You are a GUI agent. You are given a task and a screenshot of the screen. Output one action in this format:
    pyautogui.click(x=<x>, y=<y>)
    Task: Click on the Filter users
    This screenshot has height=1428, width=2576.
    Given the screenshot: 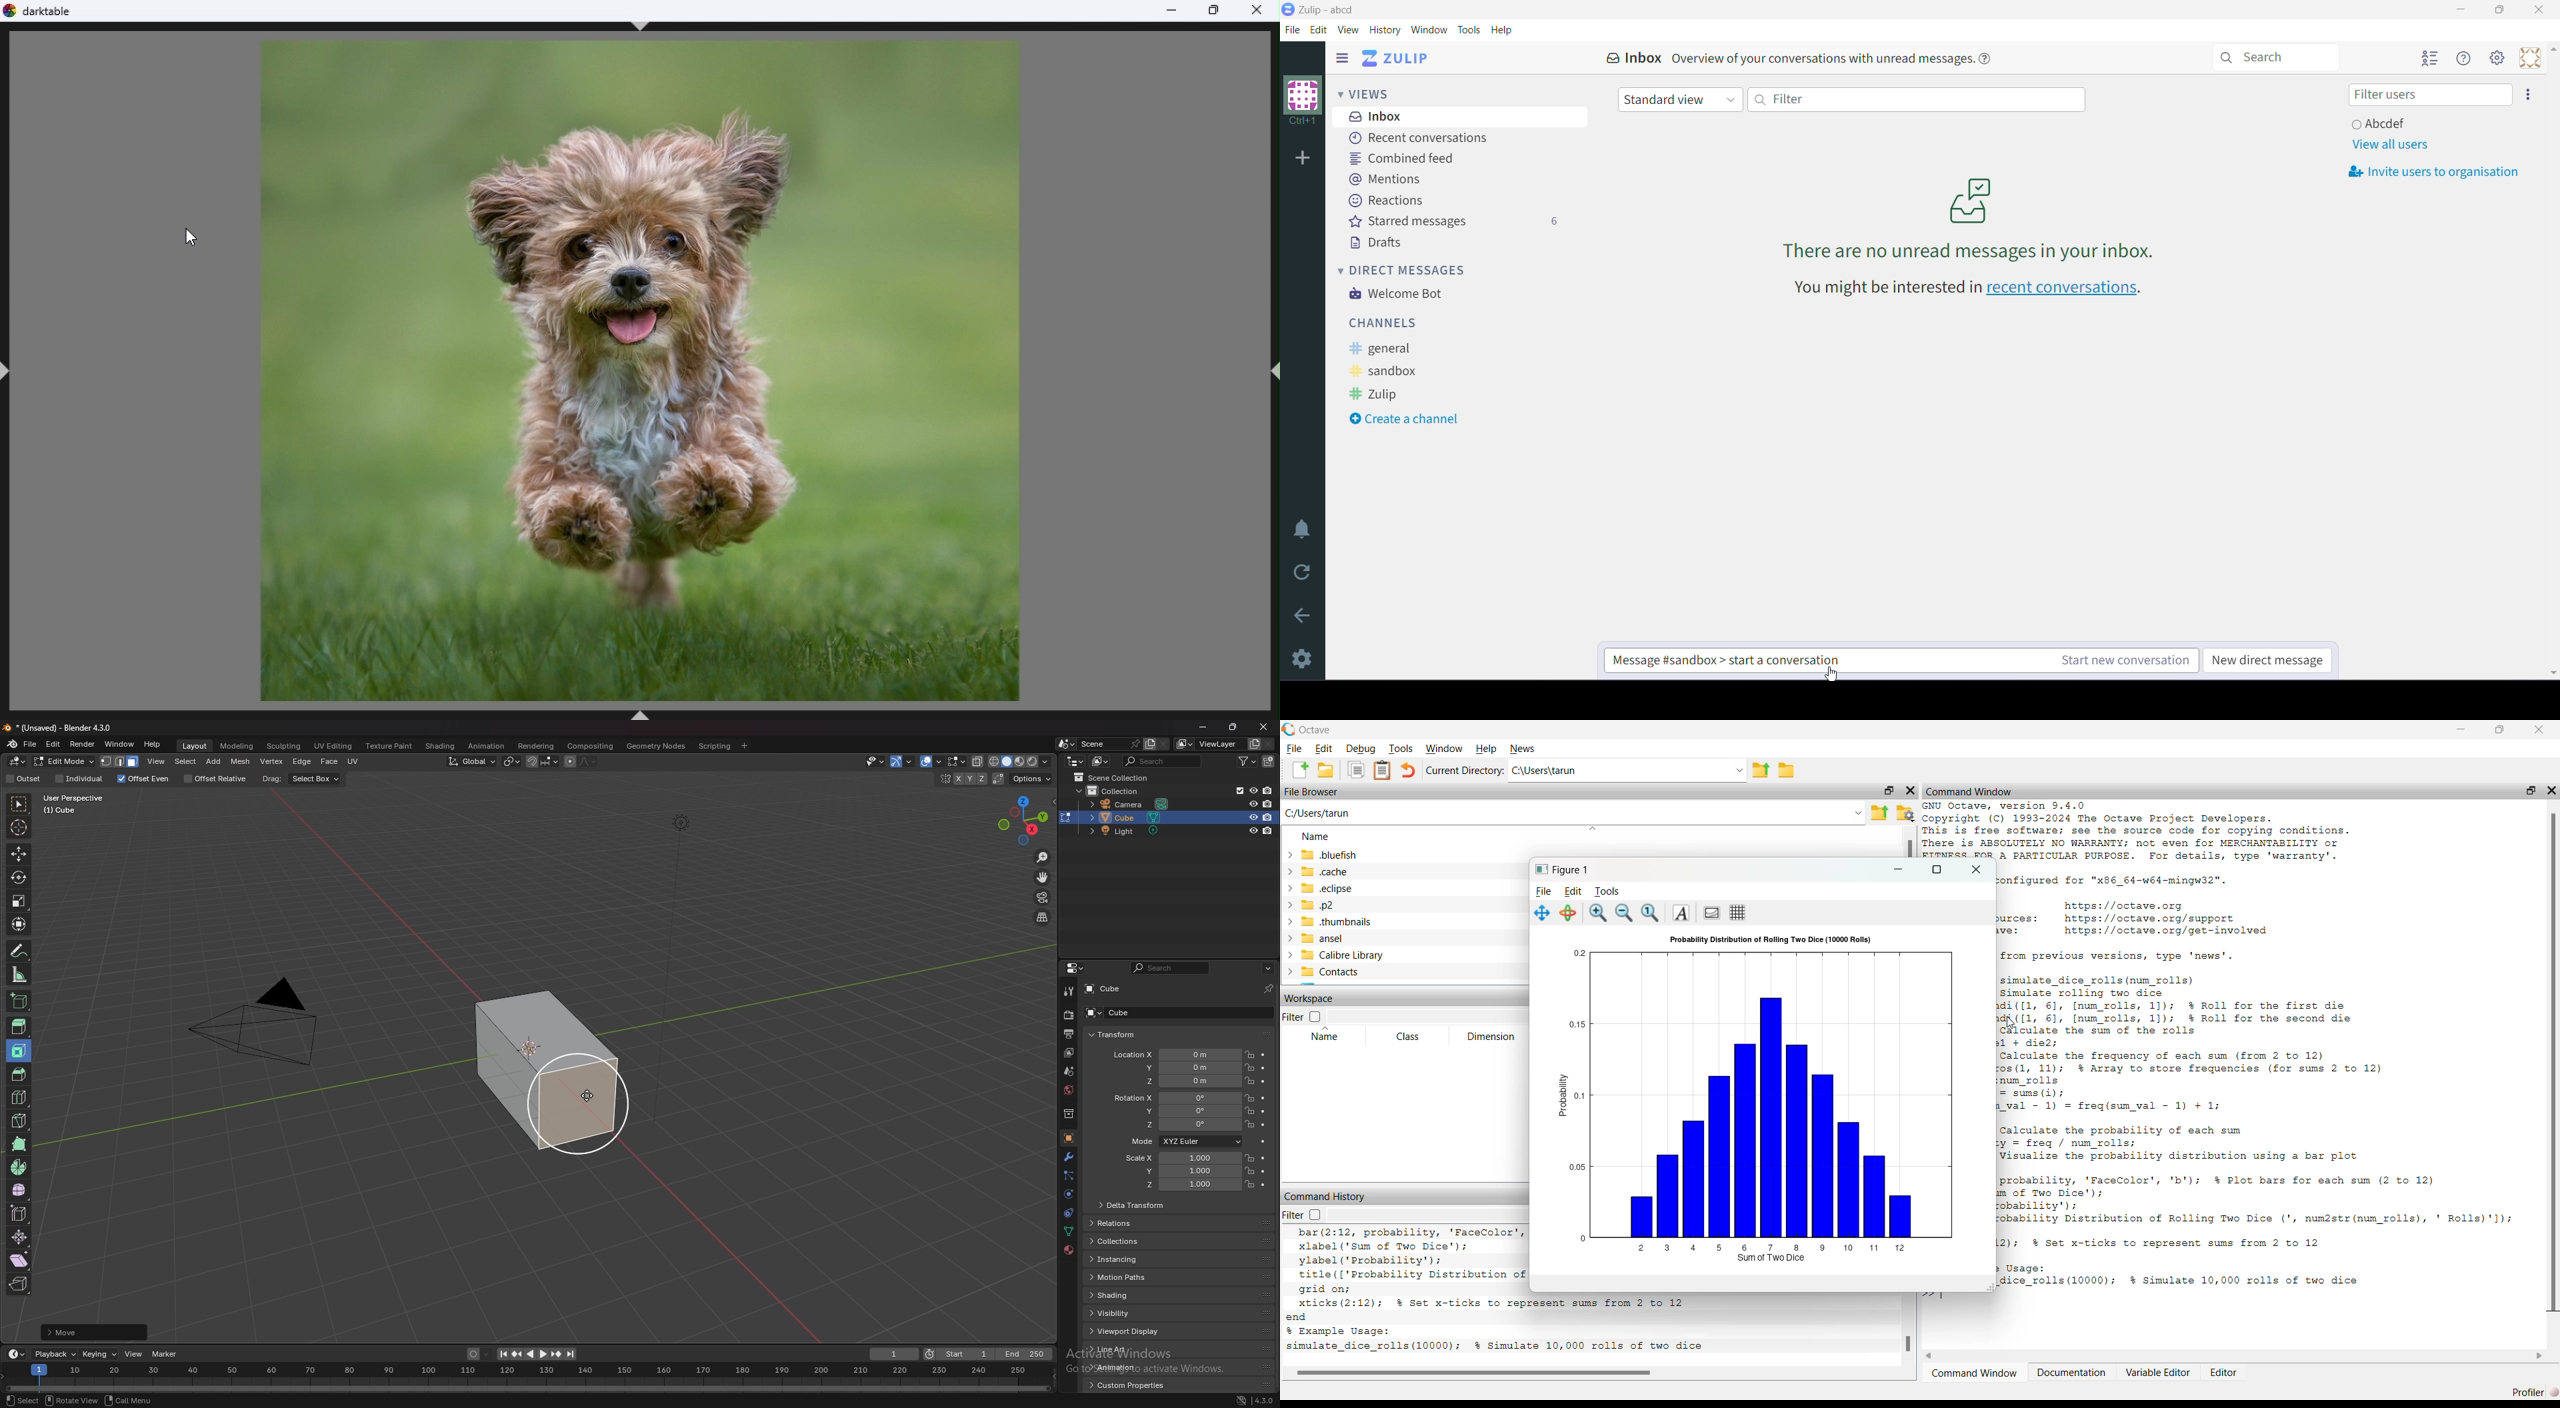 What is the action you would take?
    pyautogui.click(x=2430, y=95)
    